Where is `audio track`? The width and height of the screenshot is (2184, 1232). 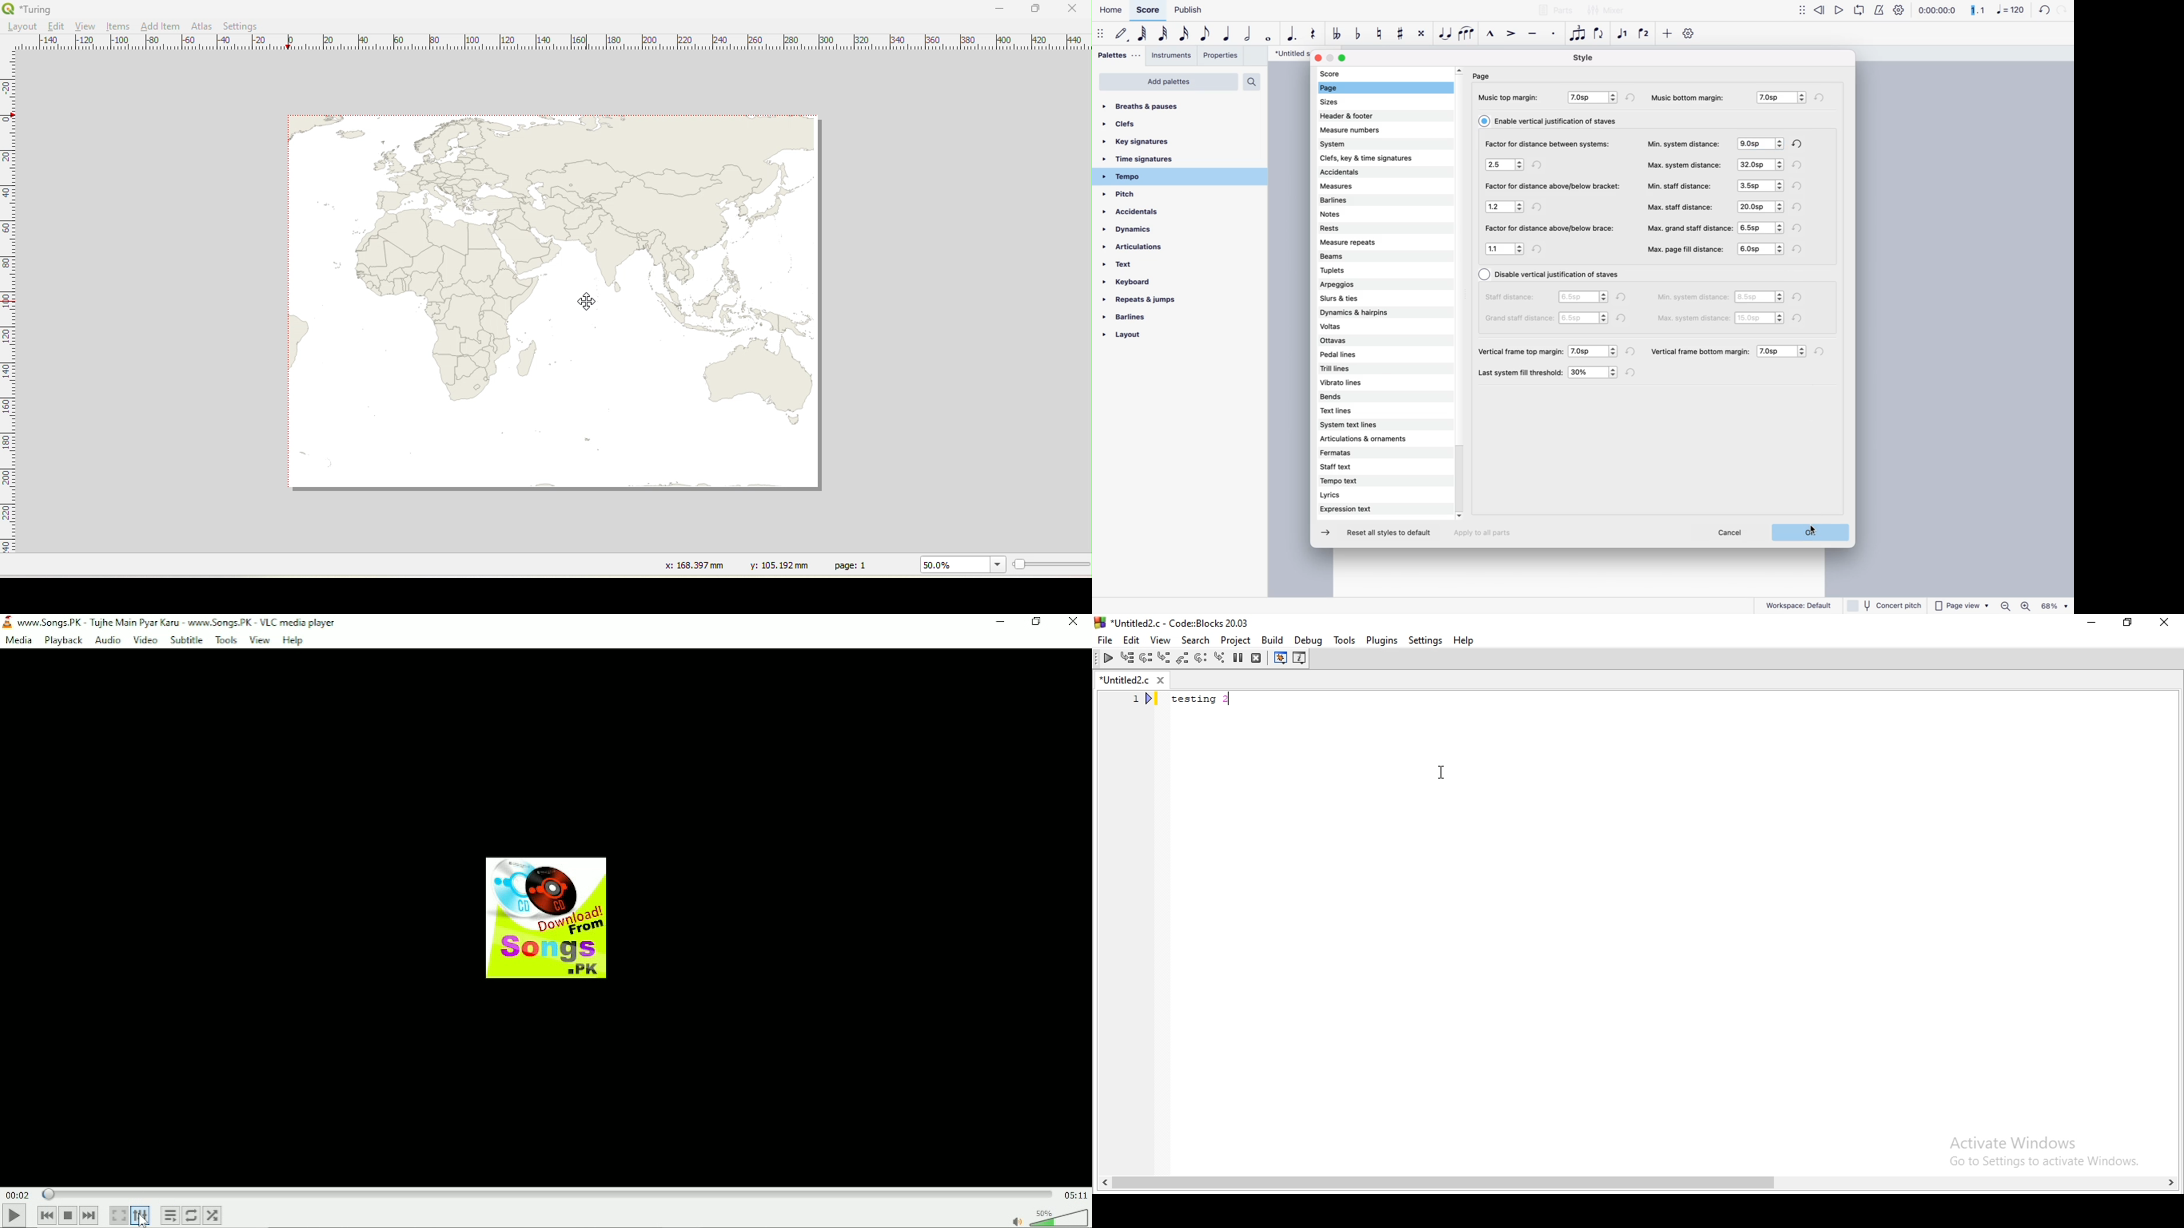 audio track is located at coordinates (548, 918).